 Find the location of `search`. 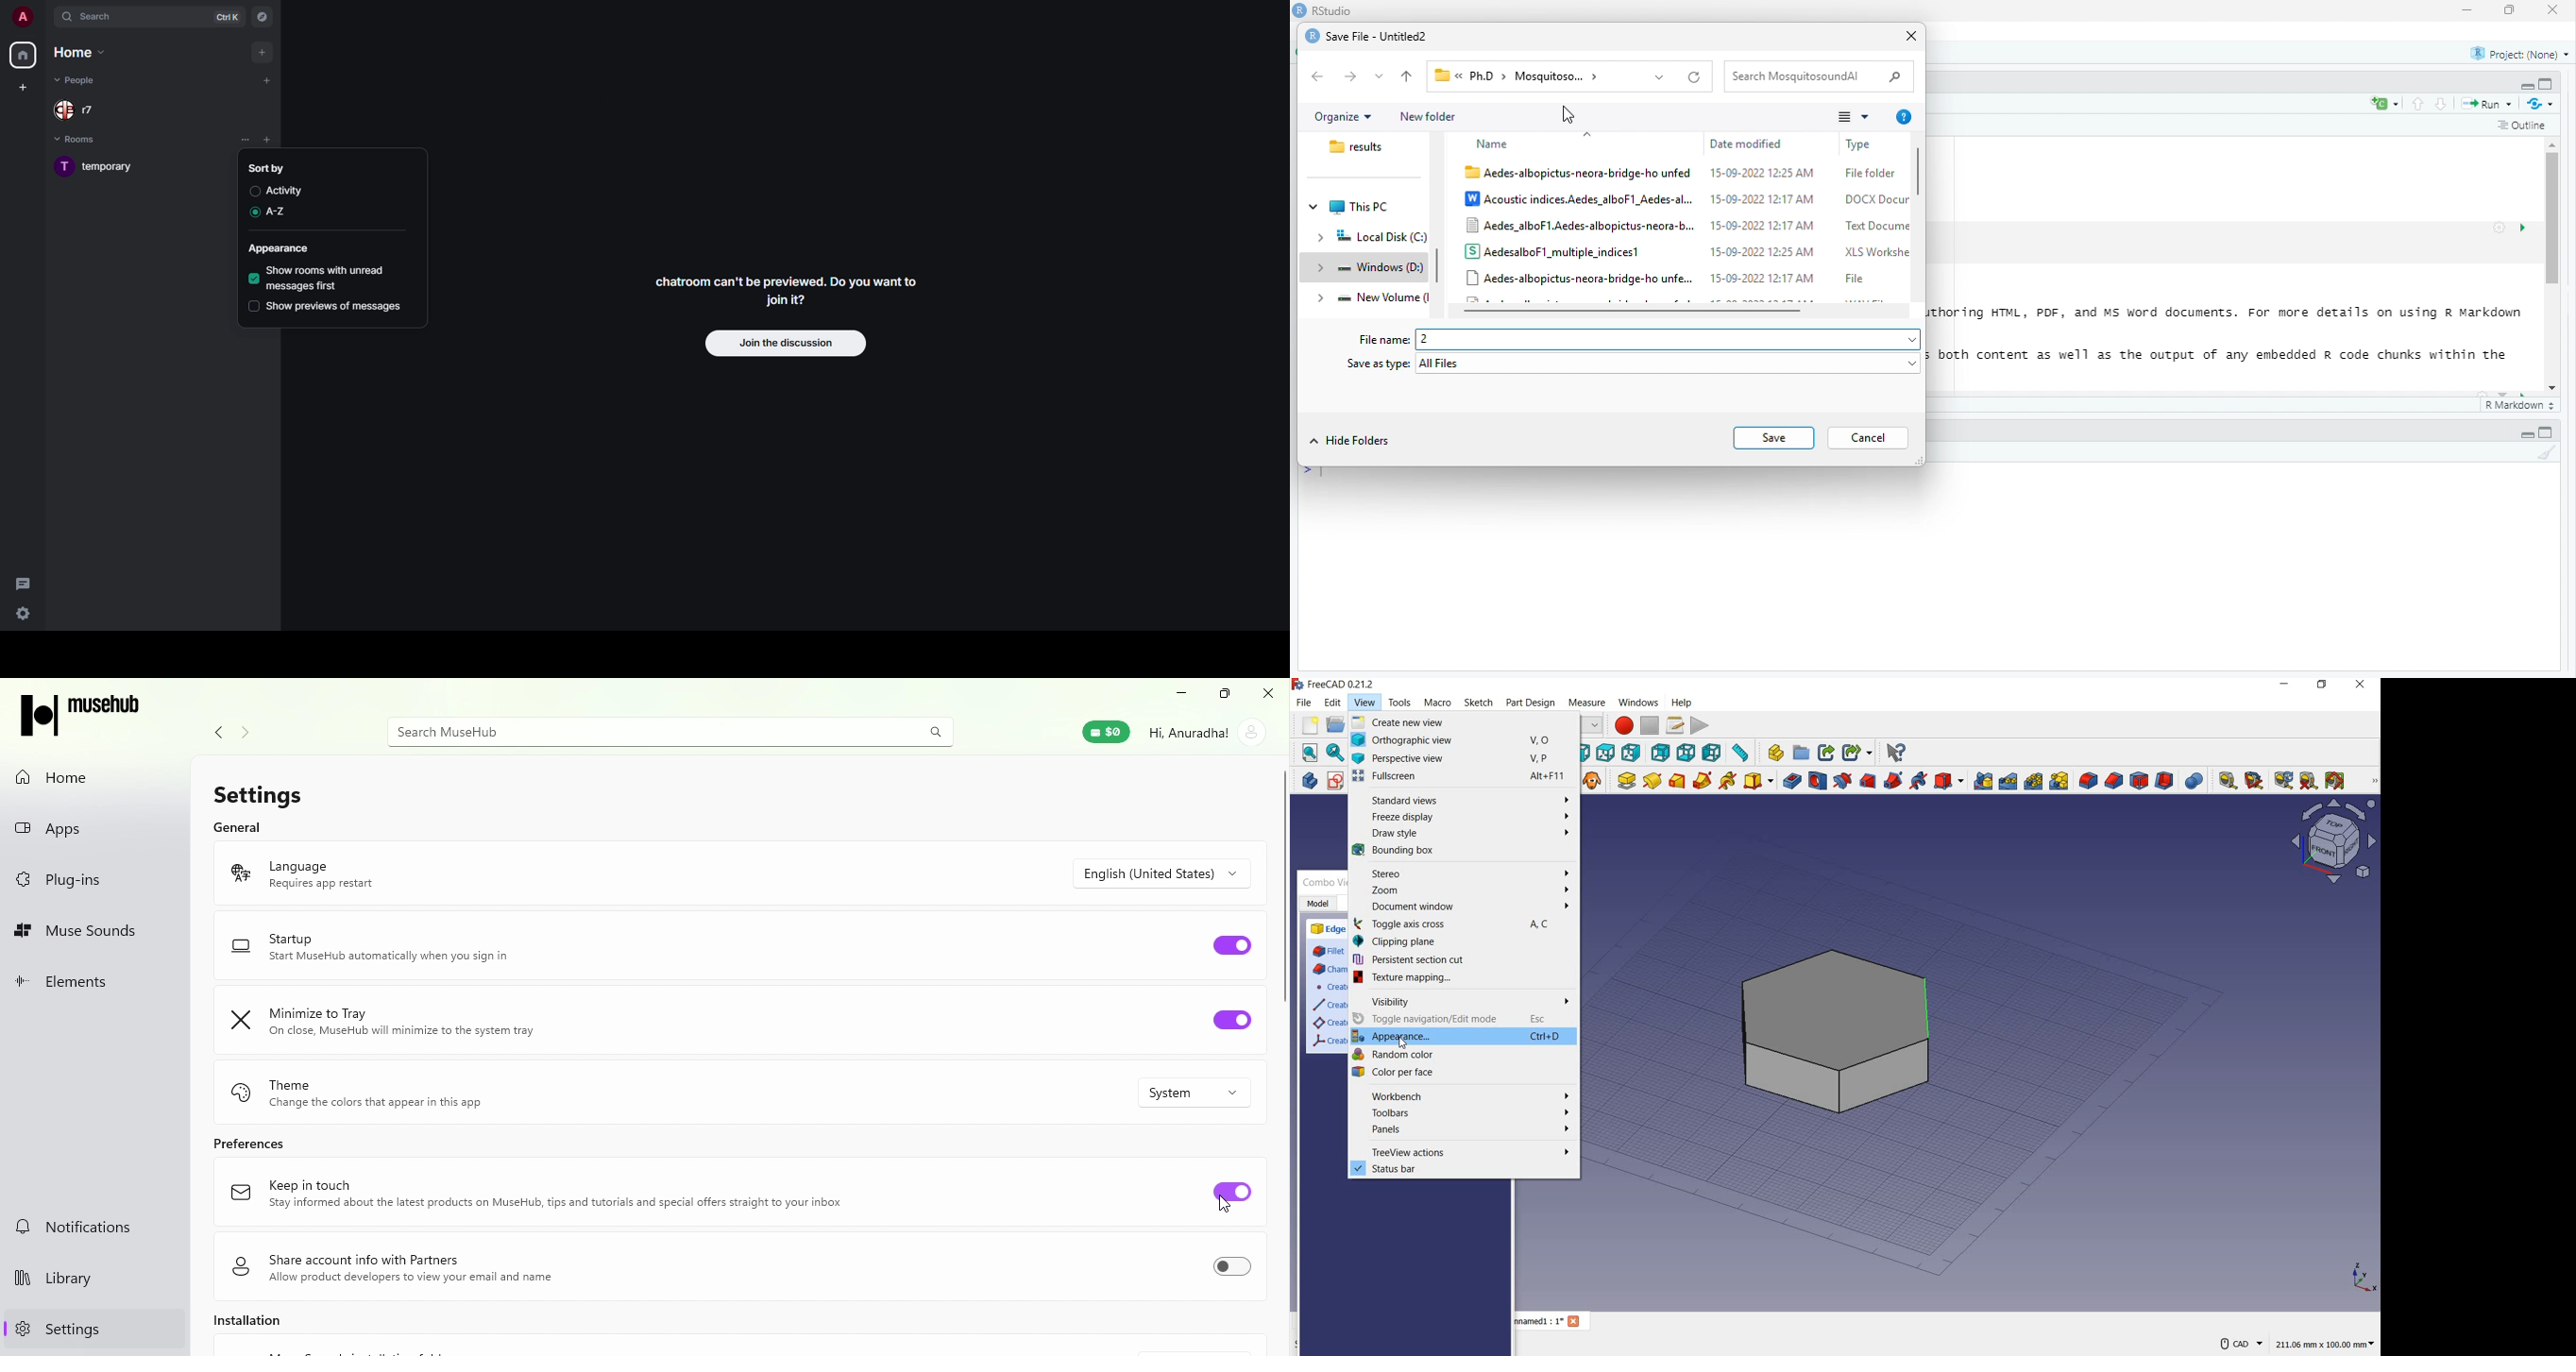

search is located at coordinates (937, 732).